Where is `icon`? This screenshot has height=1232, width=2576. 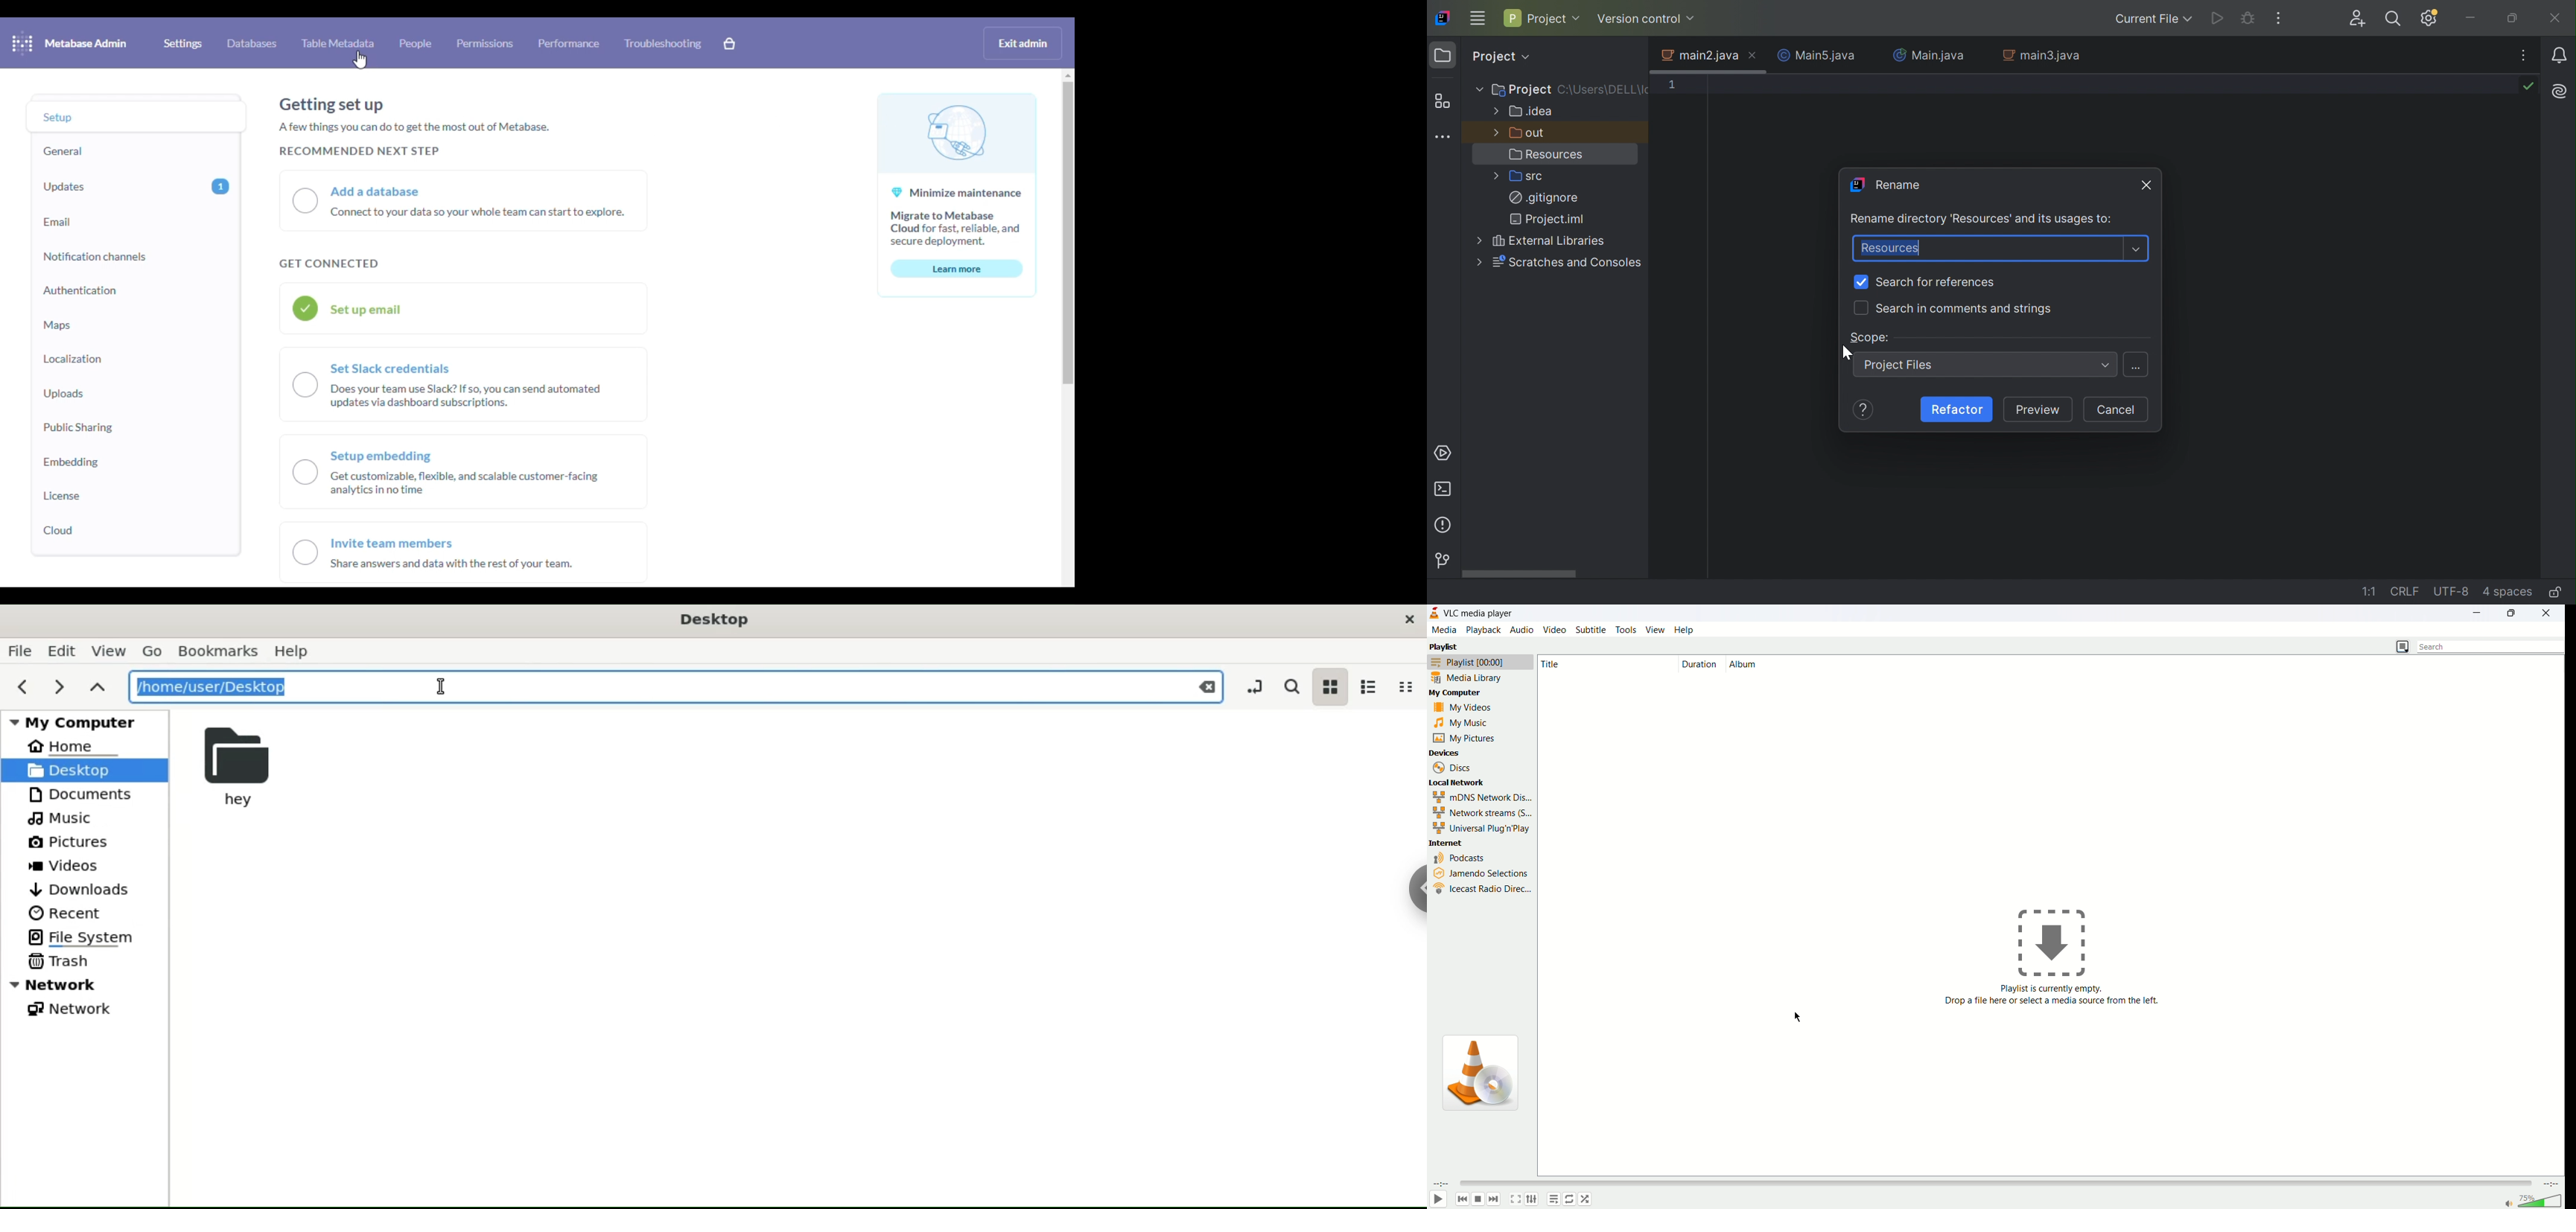 icon is located at coordinates (1478, 1074).